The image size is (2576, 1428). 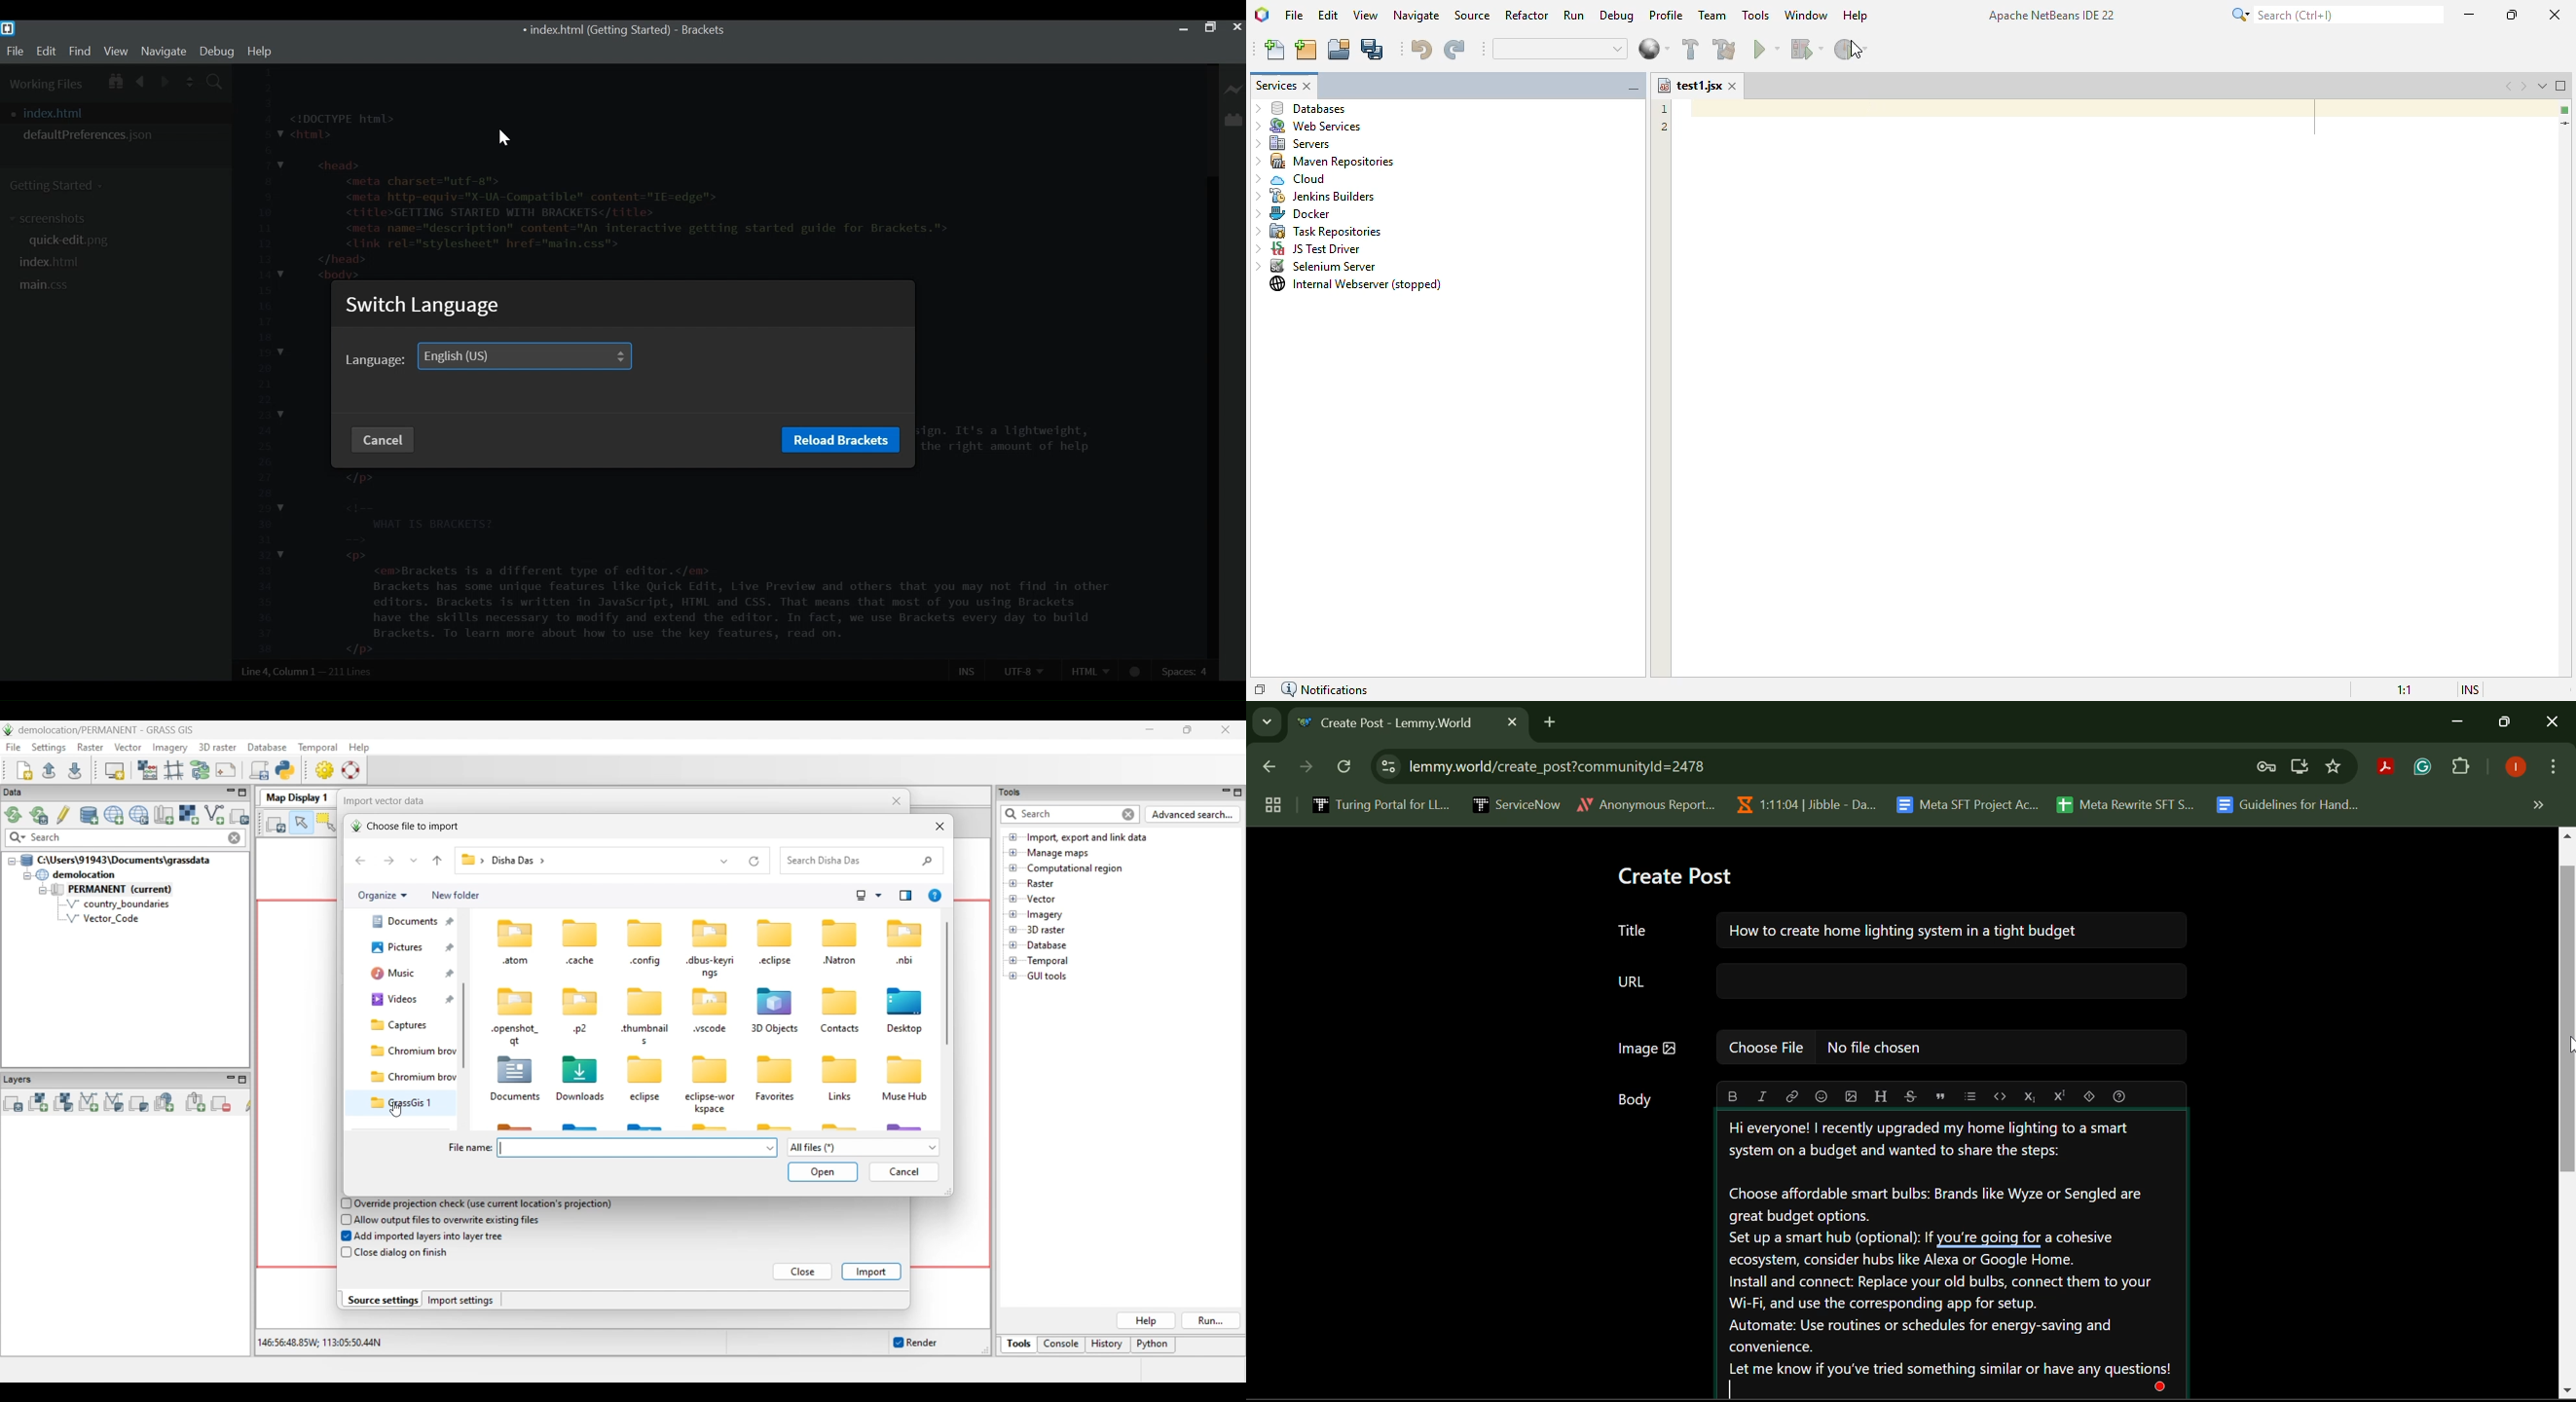 I want to click on Live Preview, so click(x=1234, y=90).